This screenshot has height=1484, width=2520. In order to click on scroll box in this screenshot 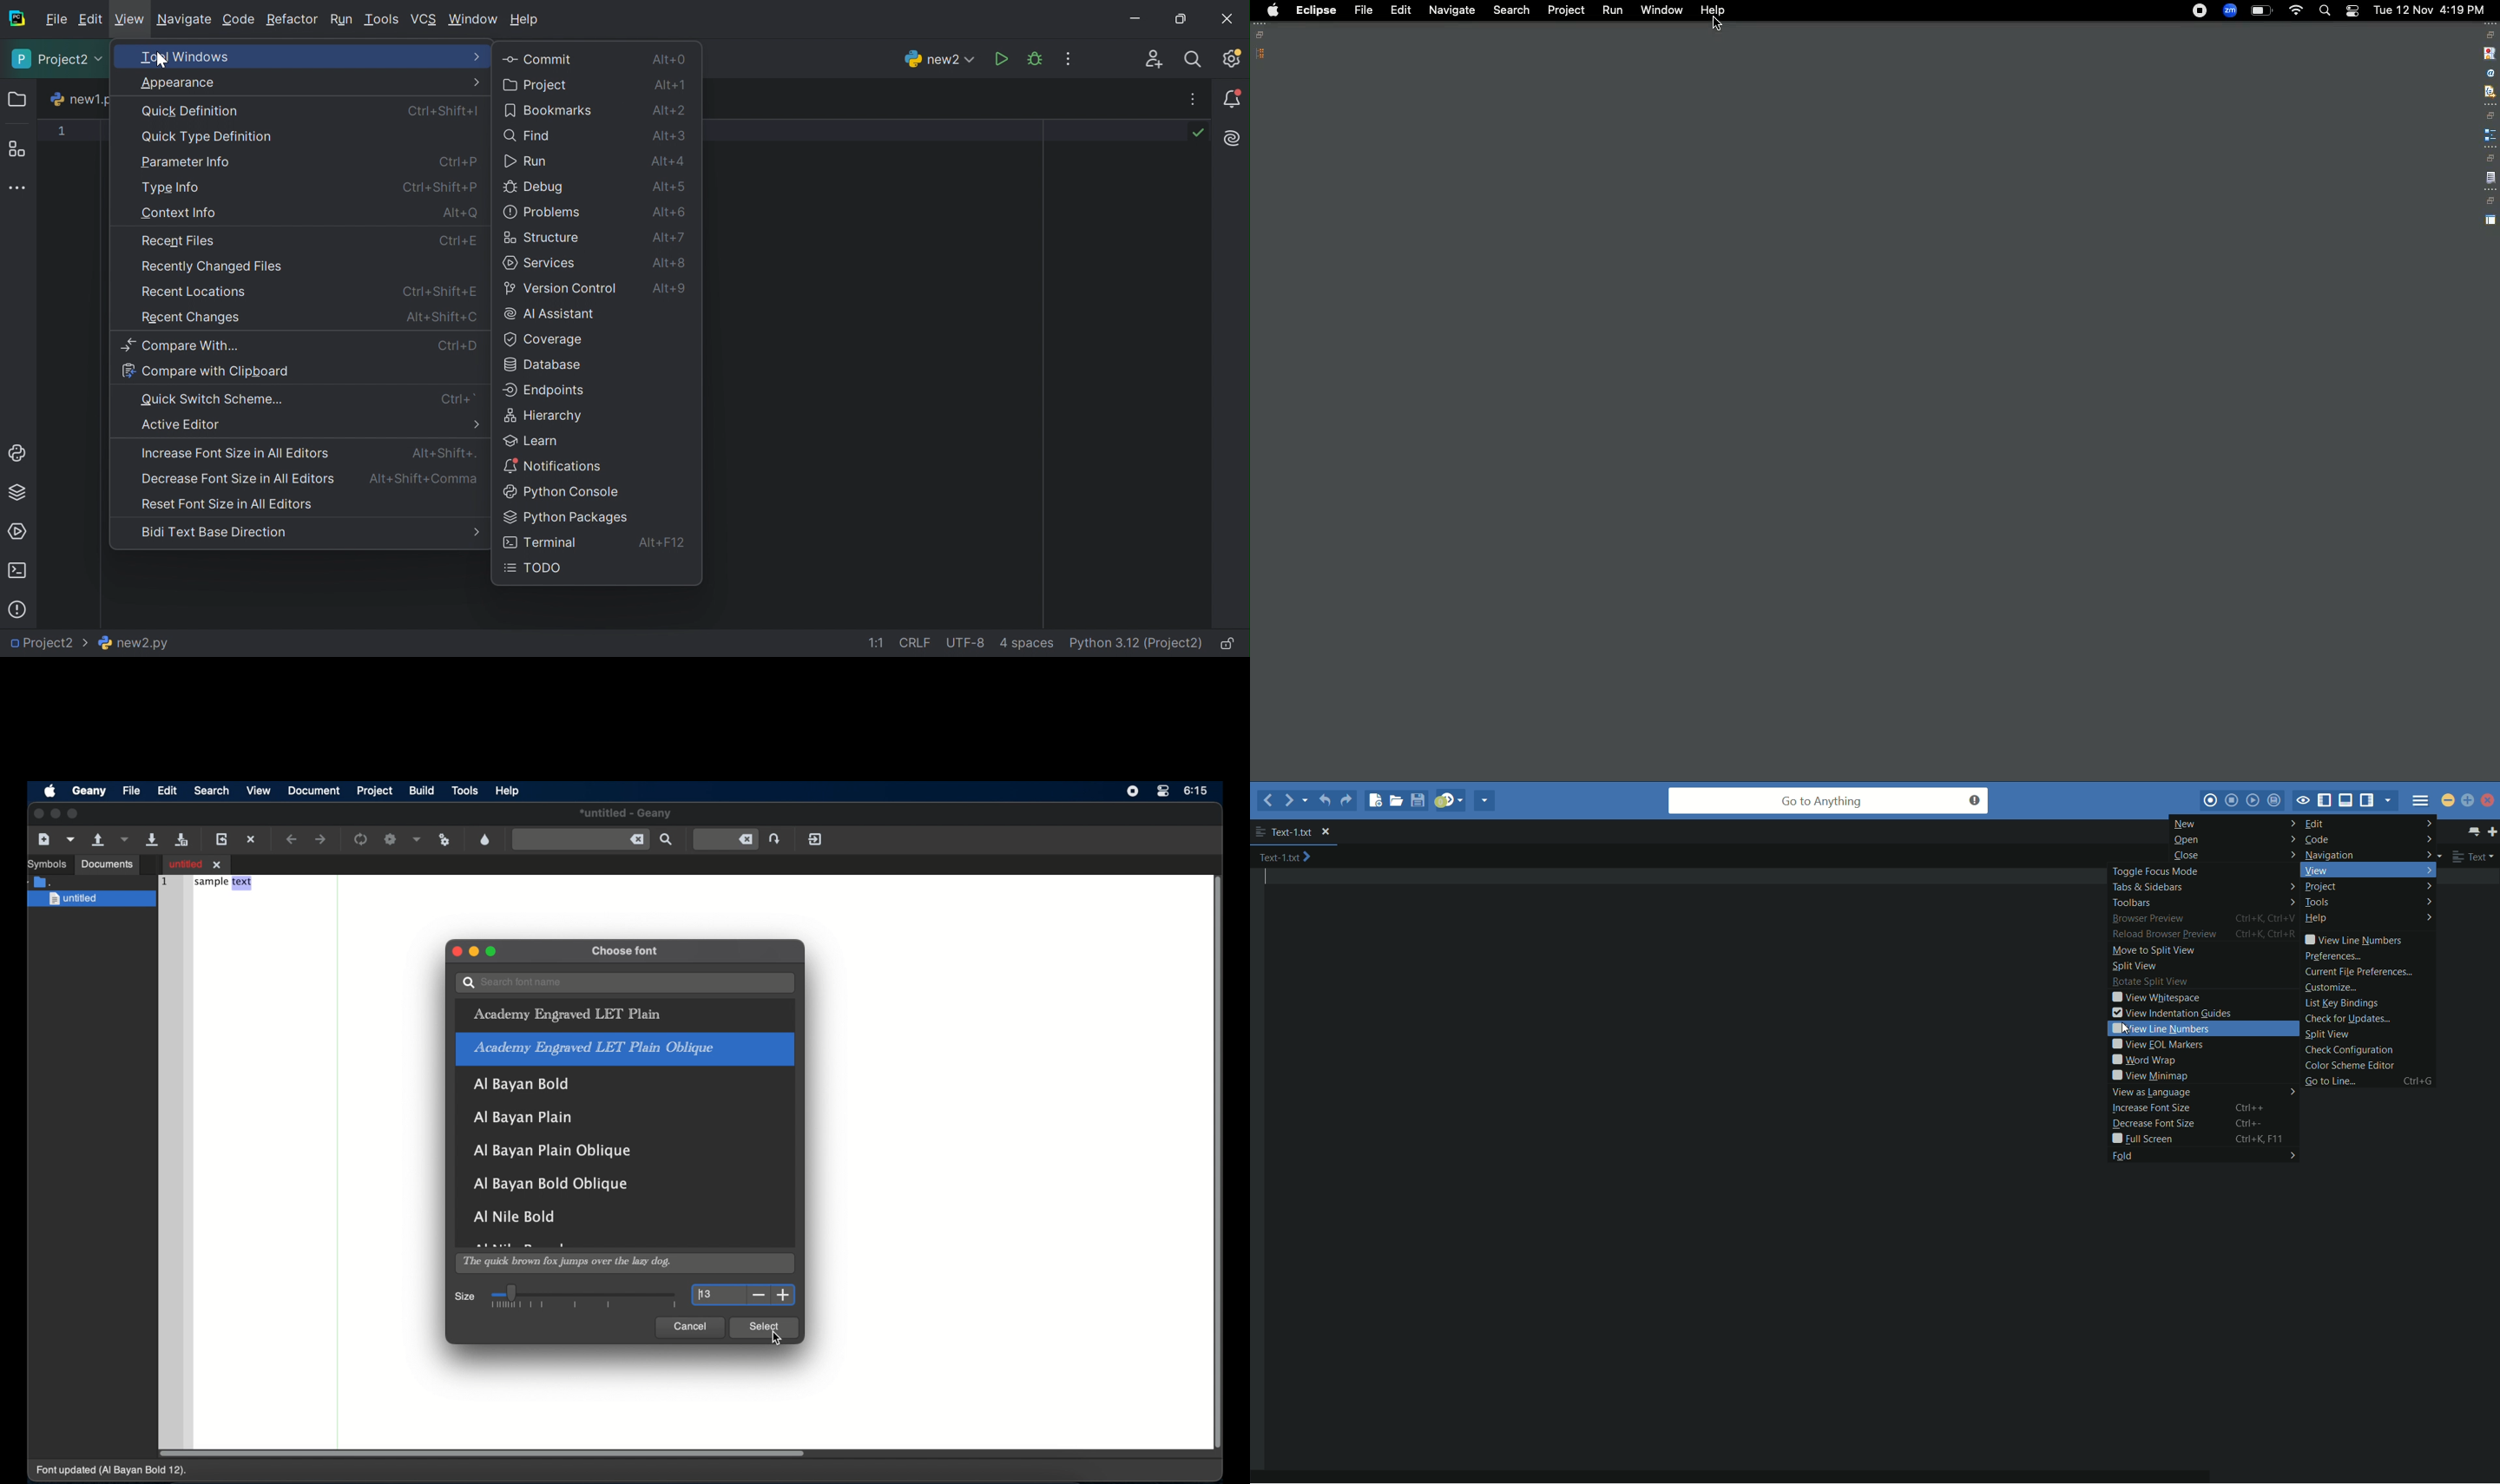, I will do `click(1219, 1164)`.